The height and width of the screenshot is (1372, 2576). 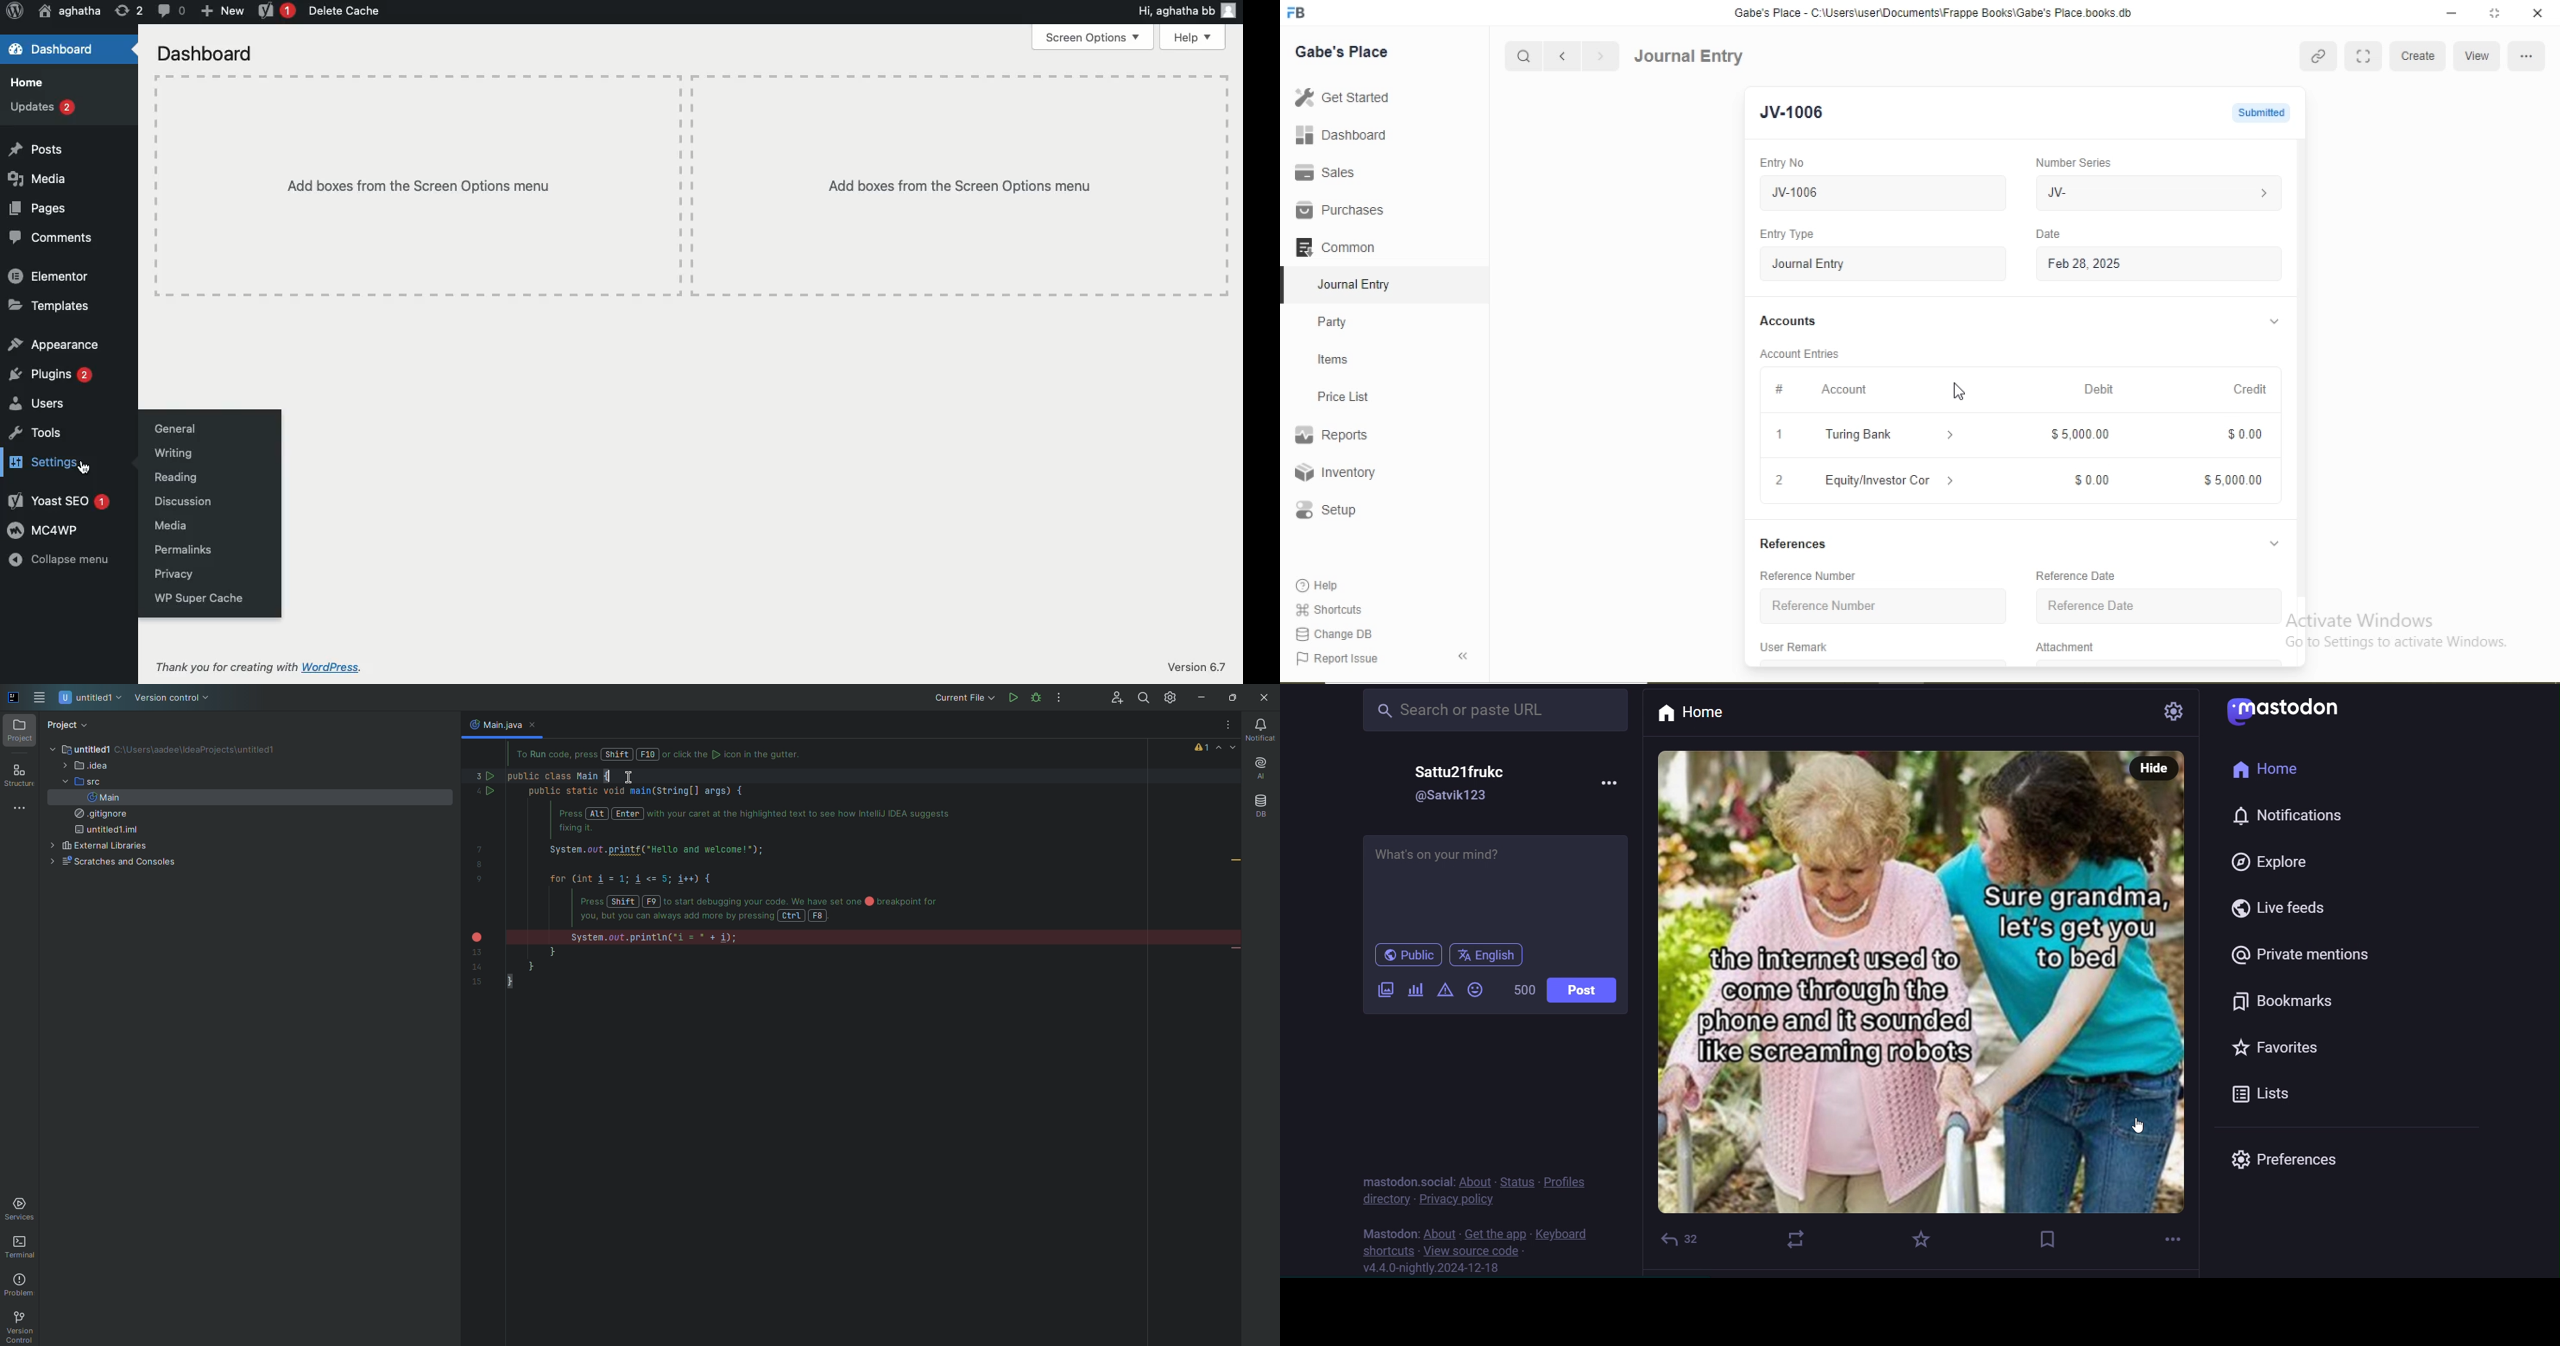 I want to click on notification, so click(x=2298, y=816).